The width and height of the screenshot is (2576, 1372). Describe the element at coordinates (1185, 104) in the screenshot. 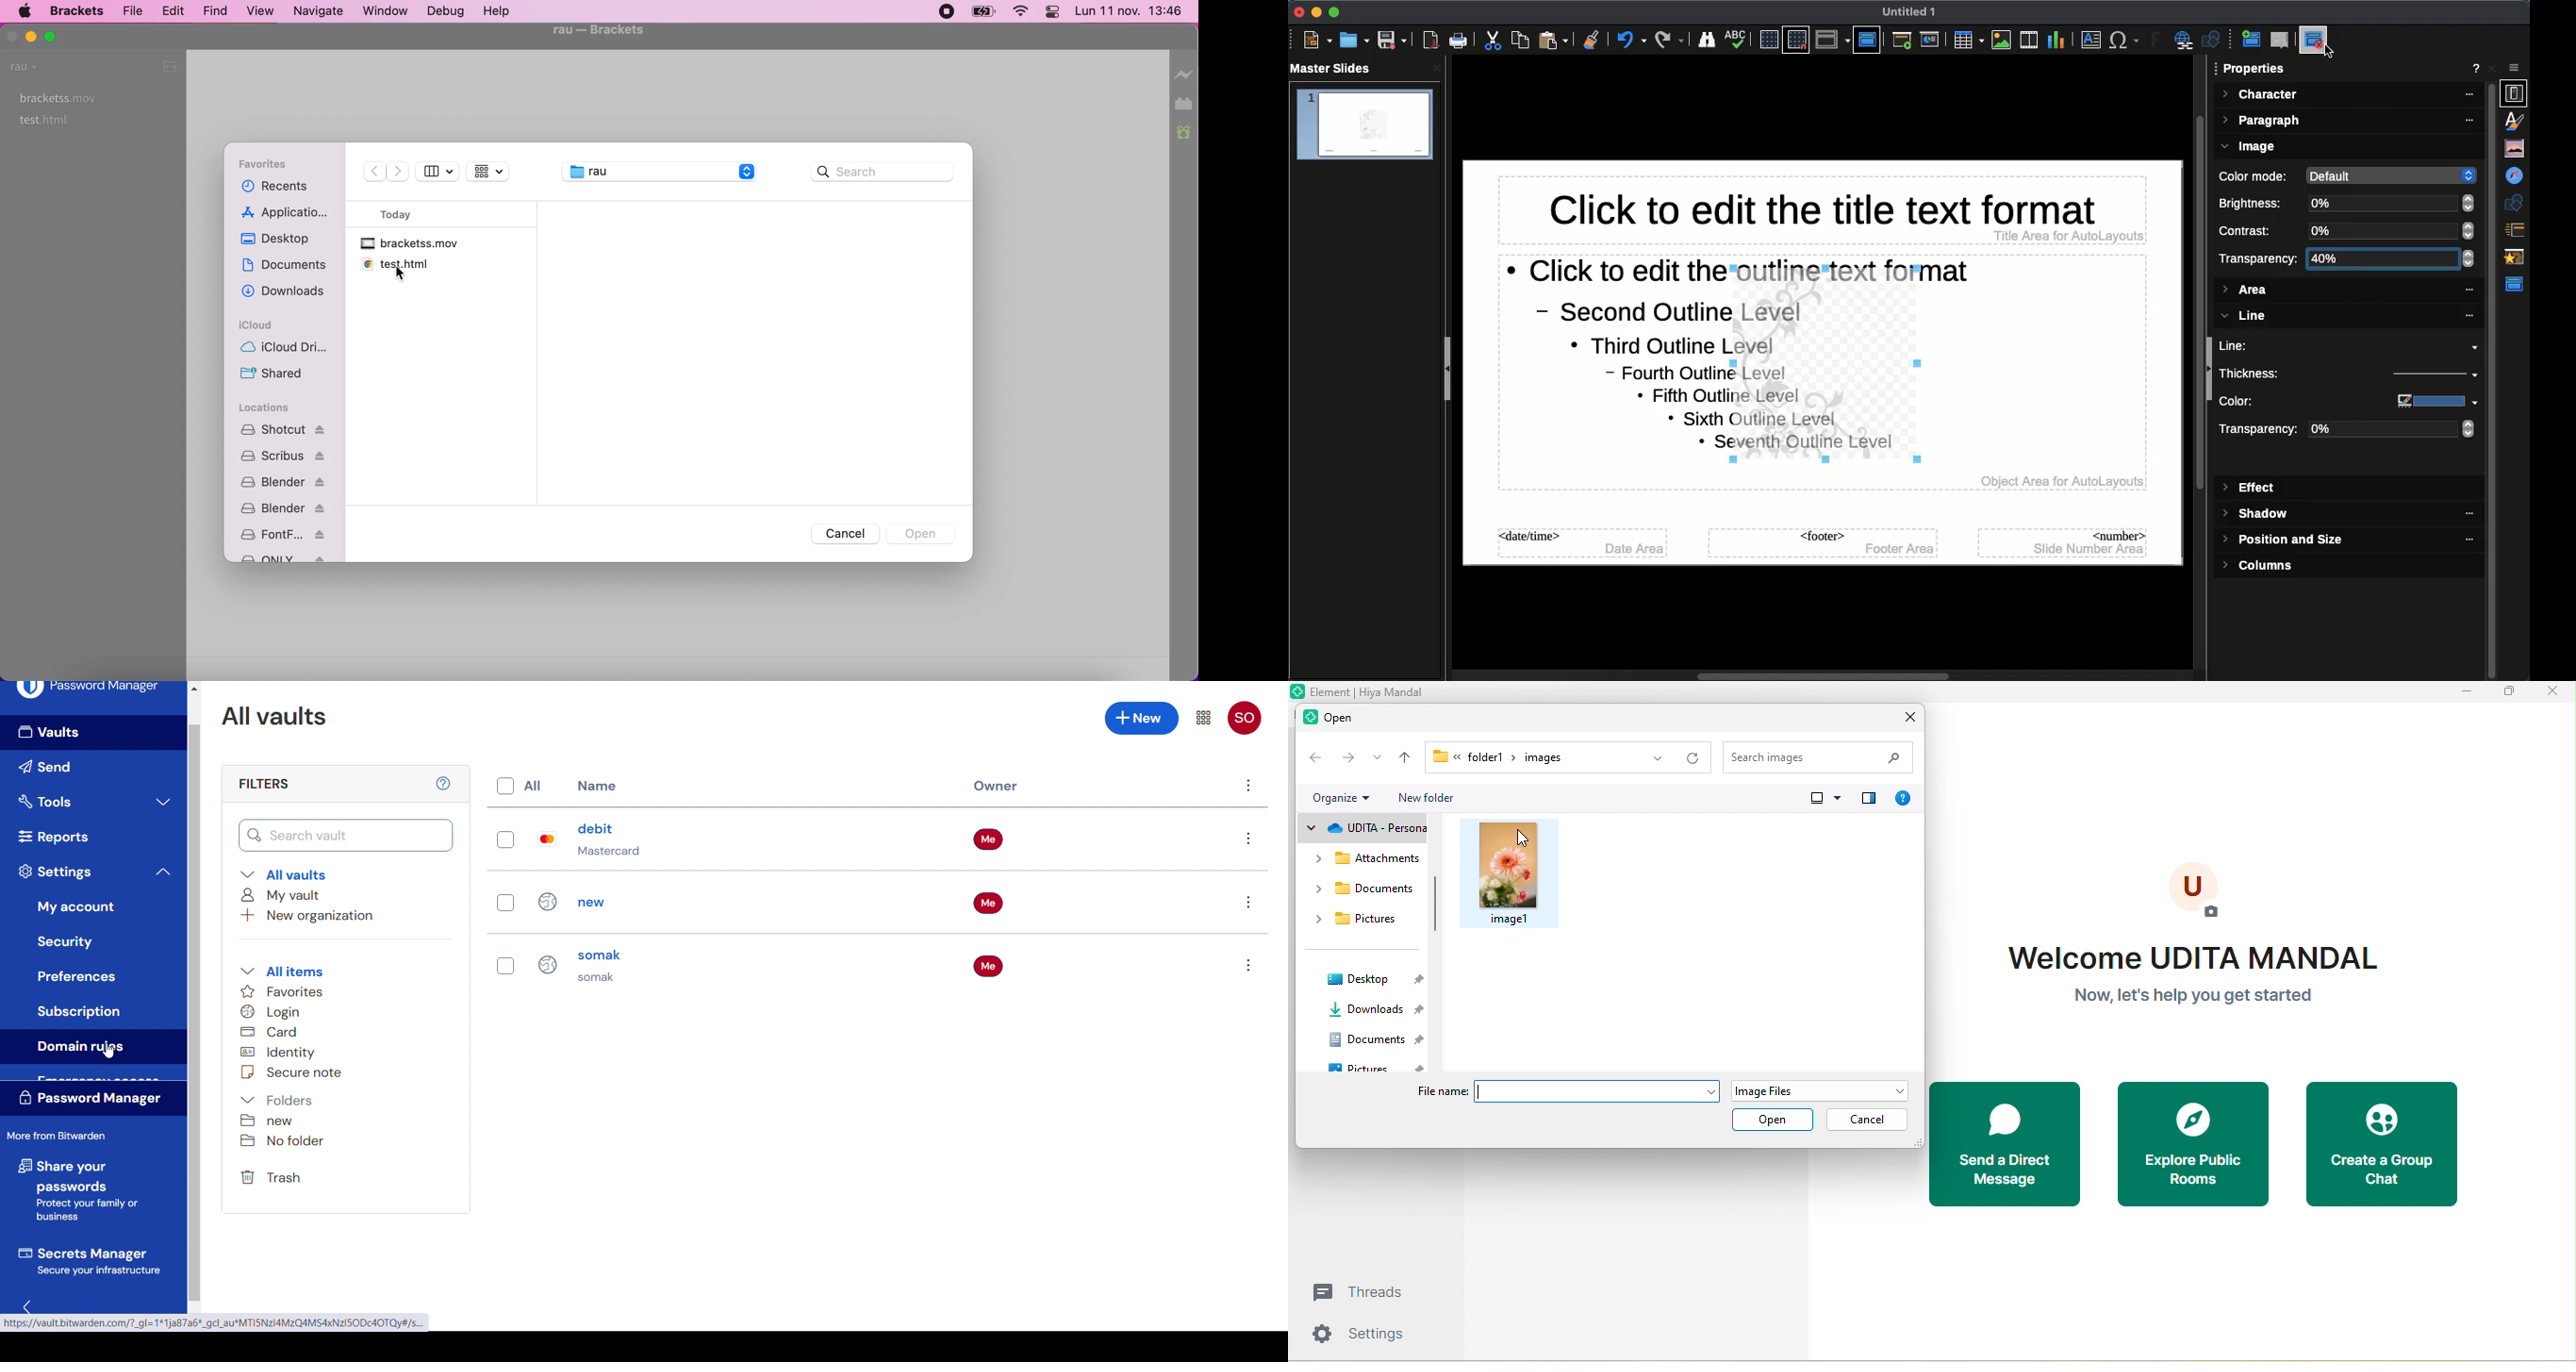

I see `extension manager` at that location.